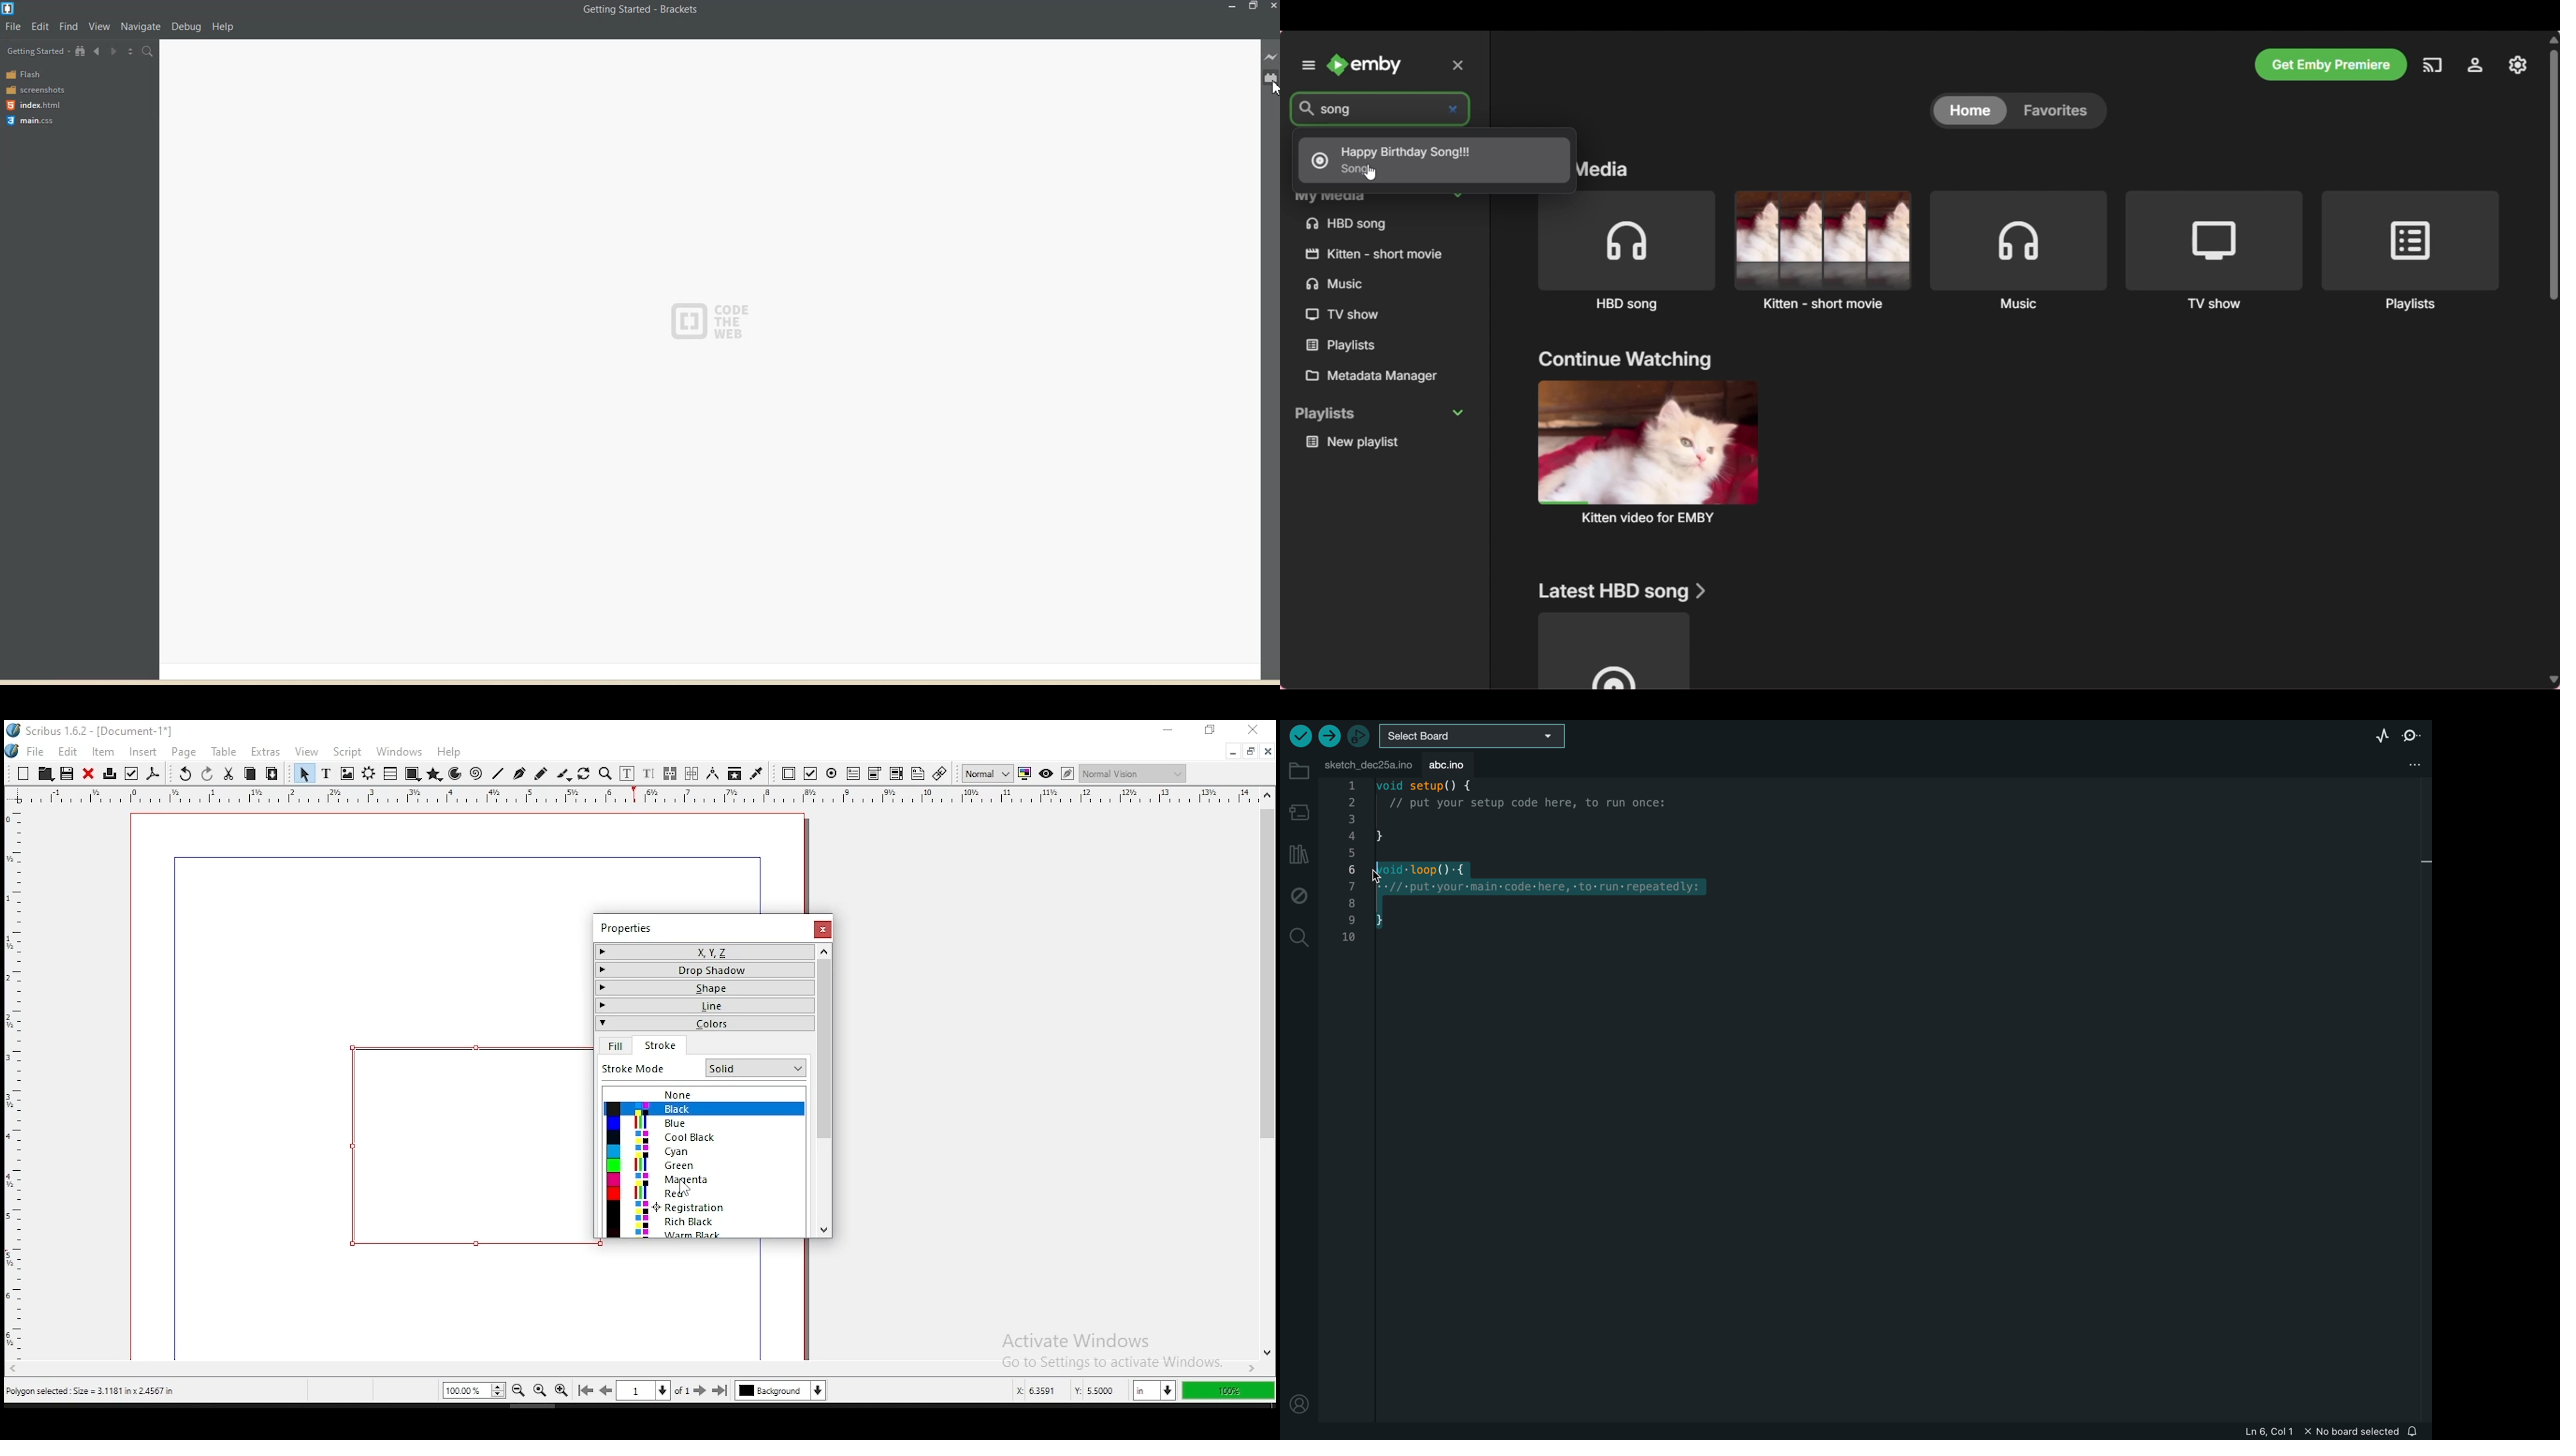 The height and width of the screenshot is (1456, 2576). Describe the element at coordinates (876, 775) in the screenshot. I see `pdf list box` at that location.